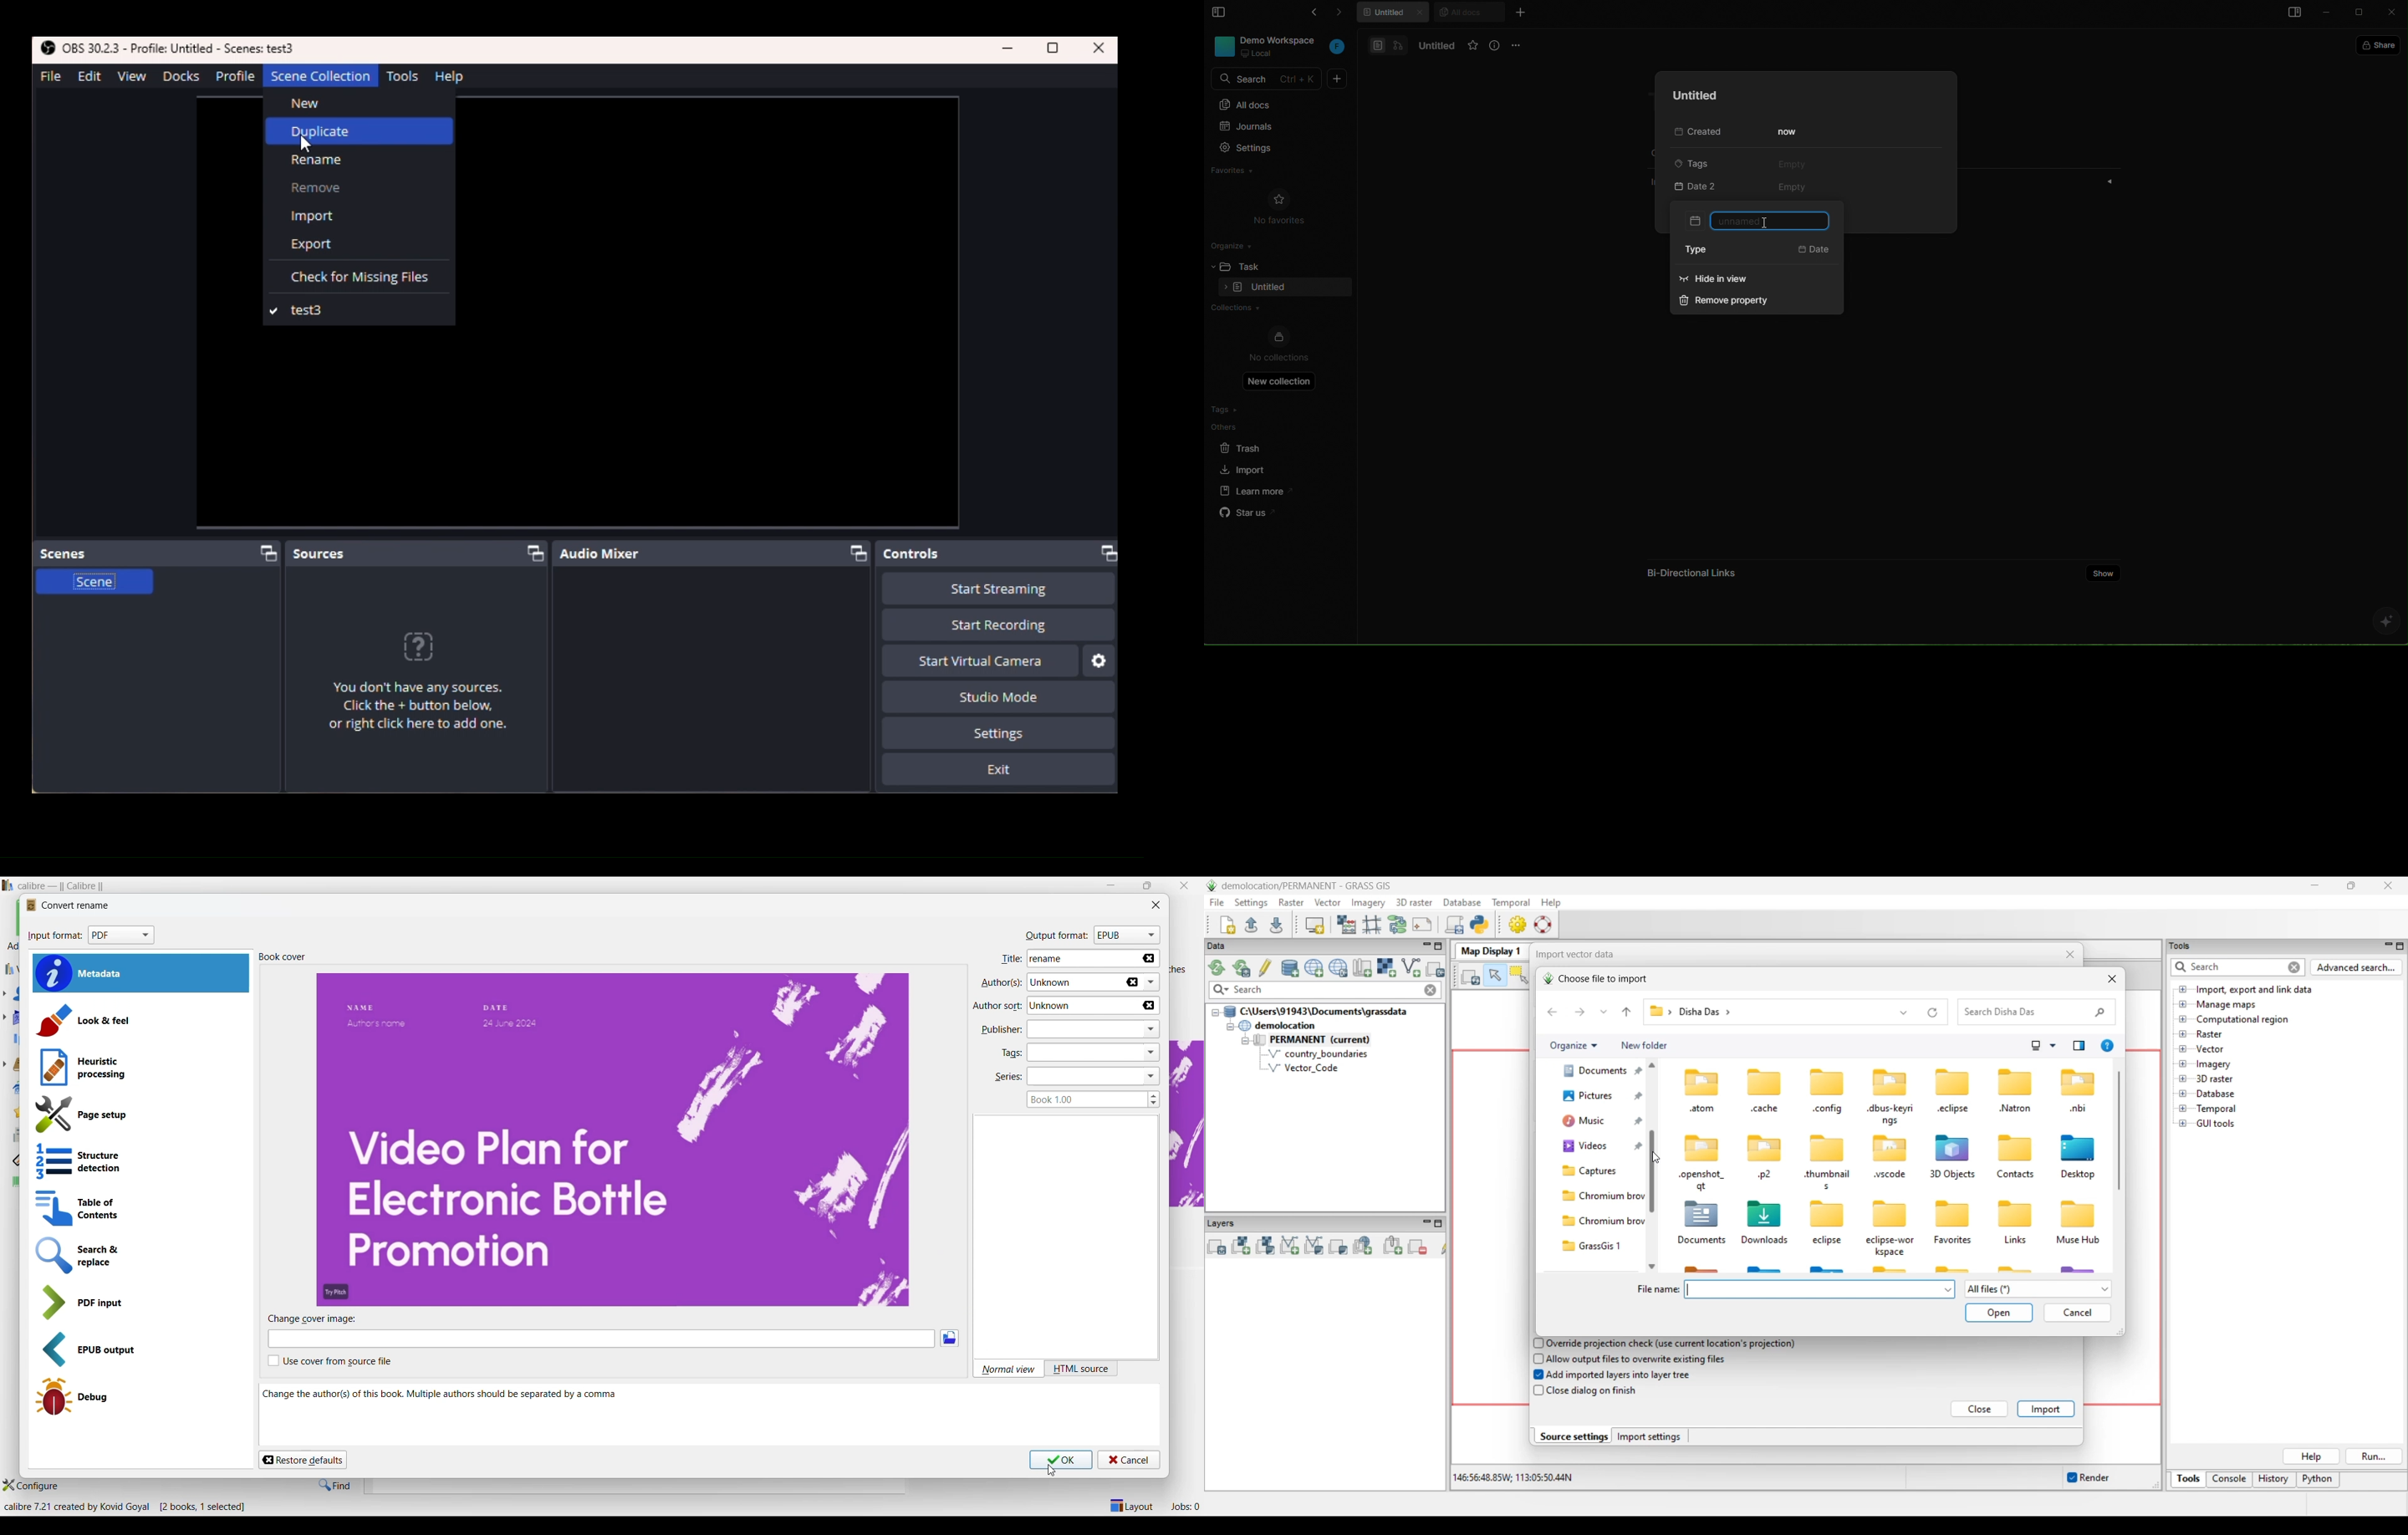 The image size is (2408, 1540). What do you see at coordinates (1704, 251) in the screenshot?
I see `type` at bounding box center [1704, 251].